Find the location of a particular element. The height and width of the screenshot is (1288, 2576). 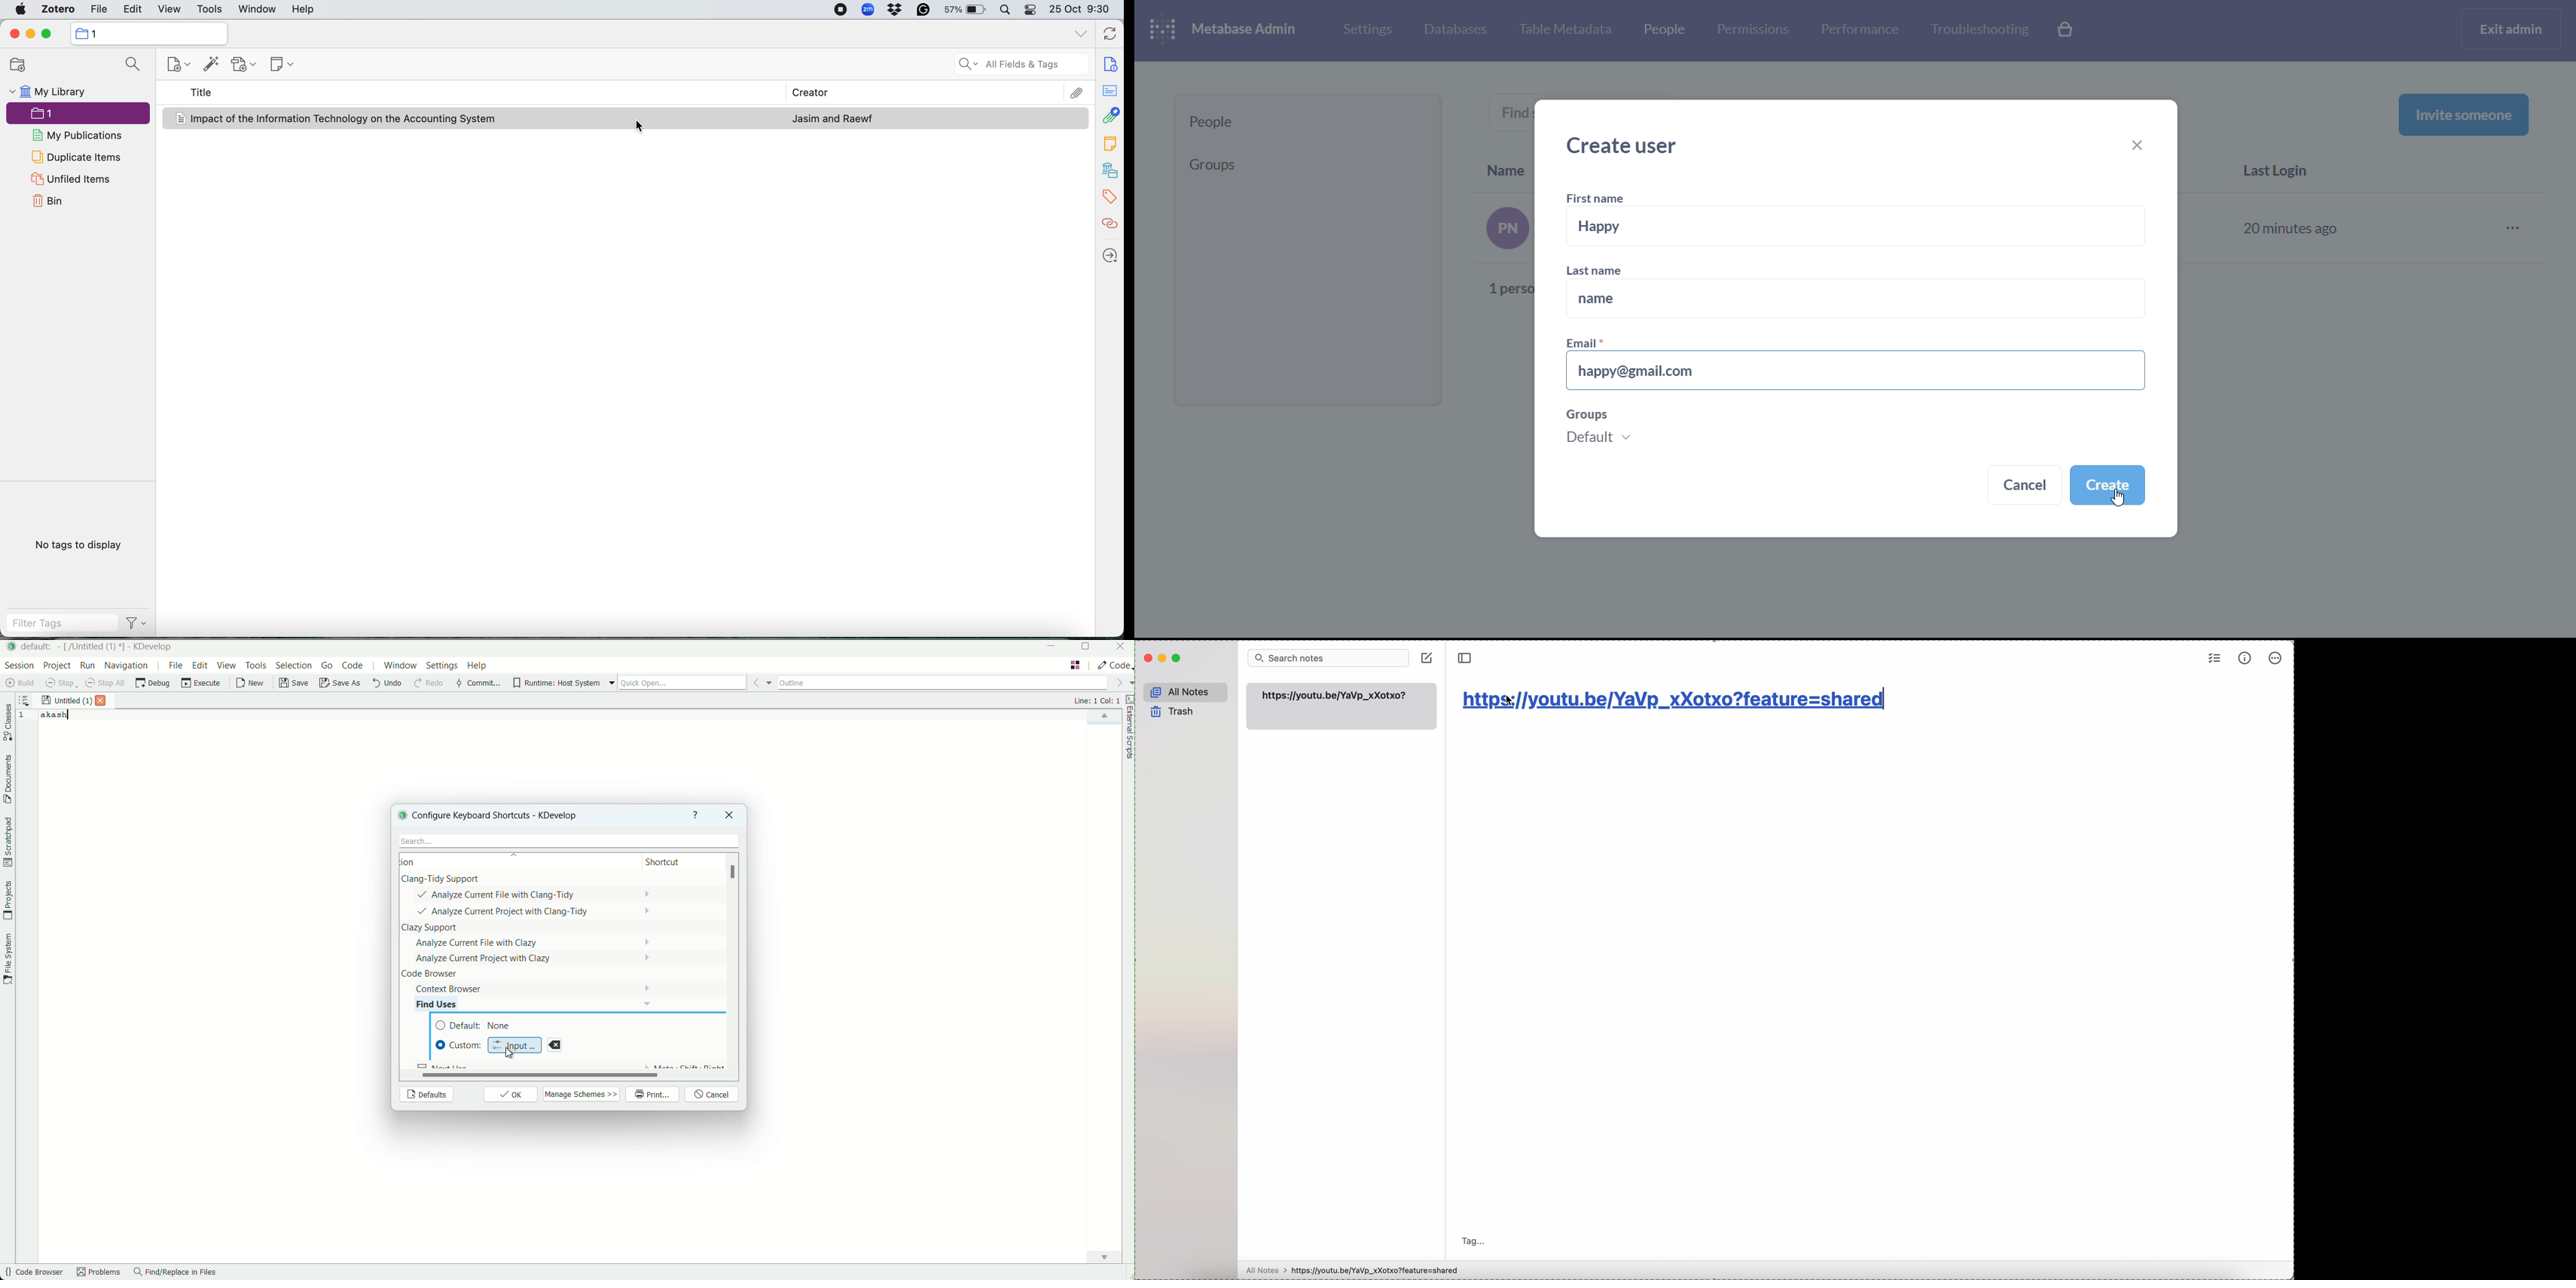

collection is located at coordinates (59, 112).